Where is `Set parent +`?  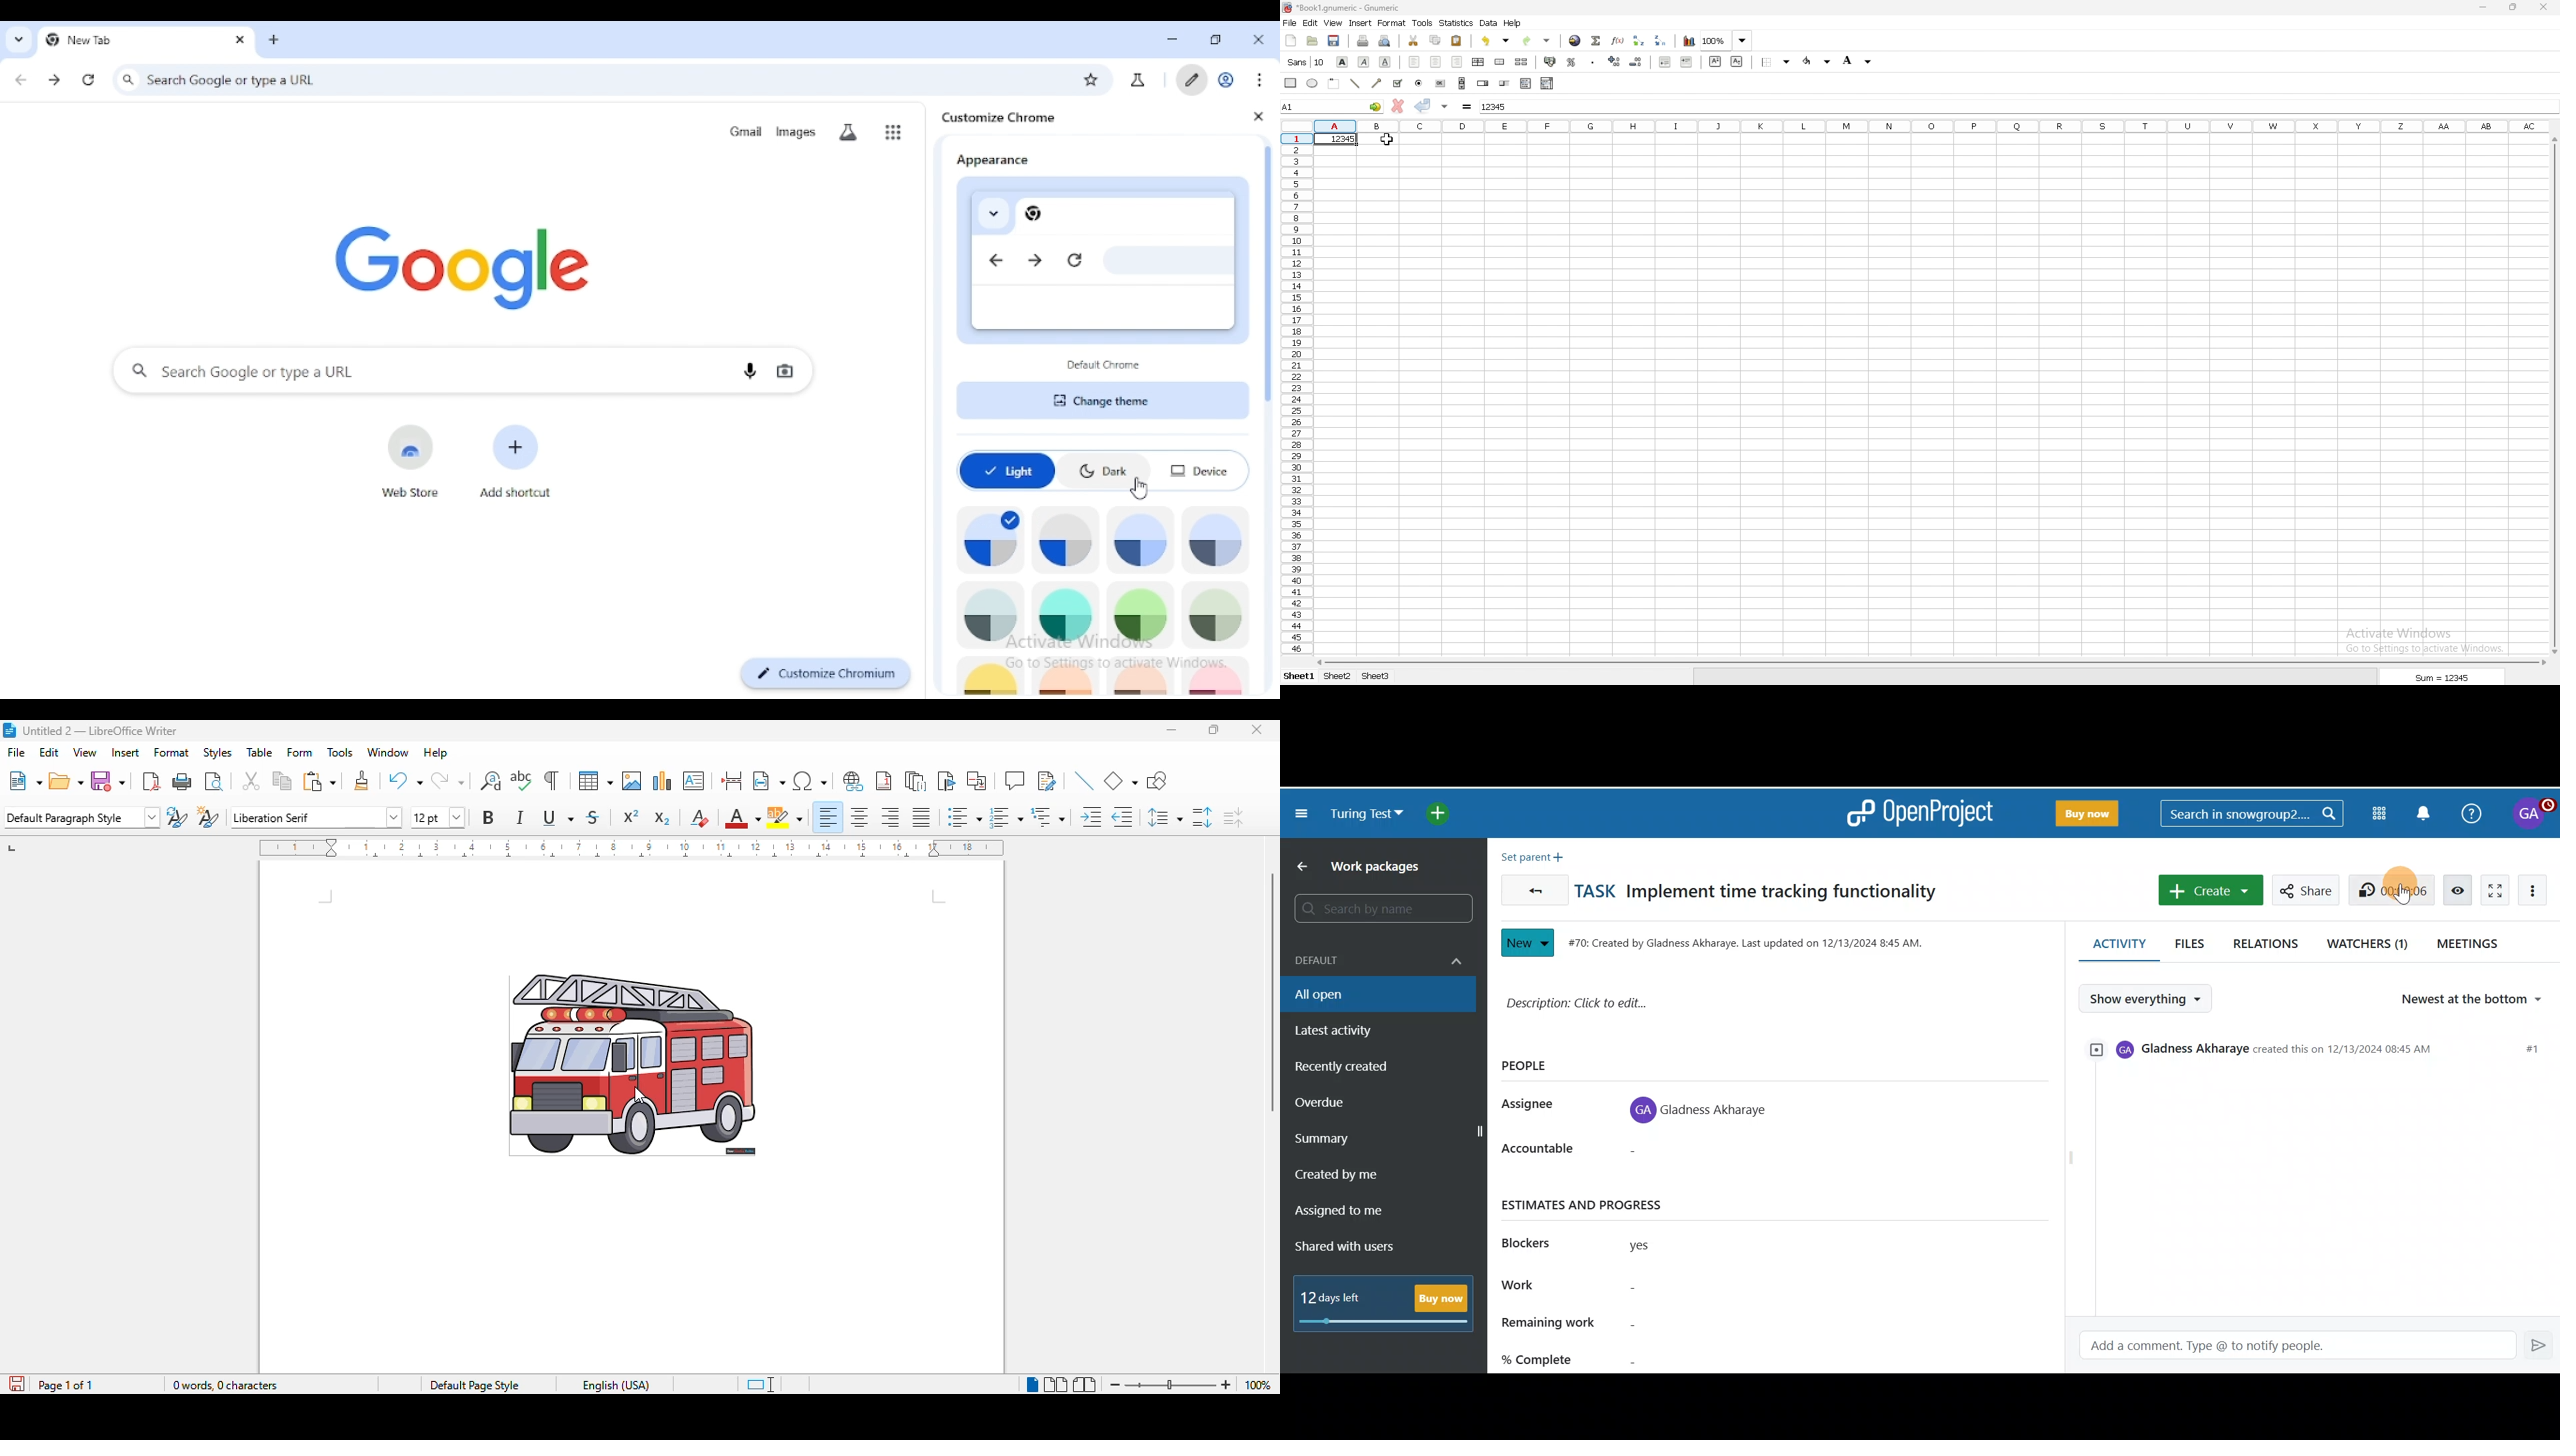
Set parent + is located at coordinates (1536, 854).